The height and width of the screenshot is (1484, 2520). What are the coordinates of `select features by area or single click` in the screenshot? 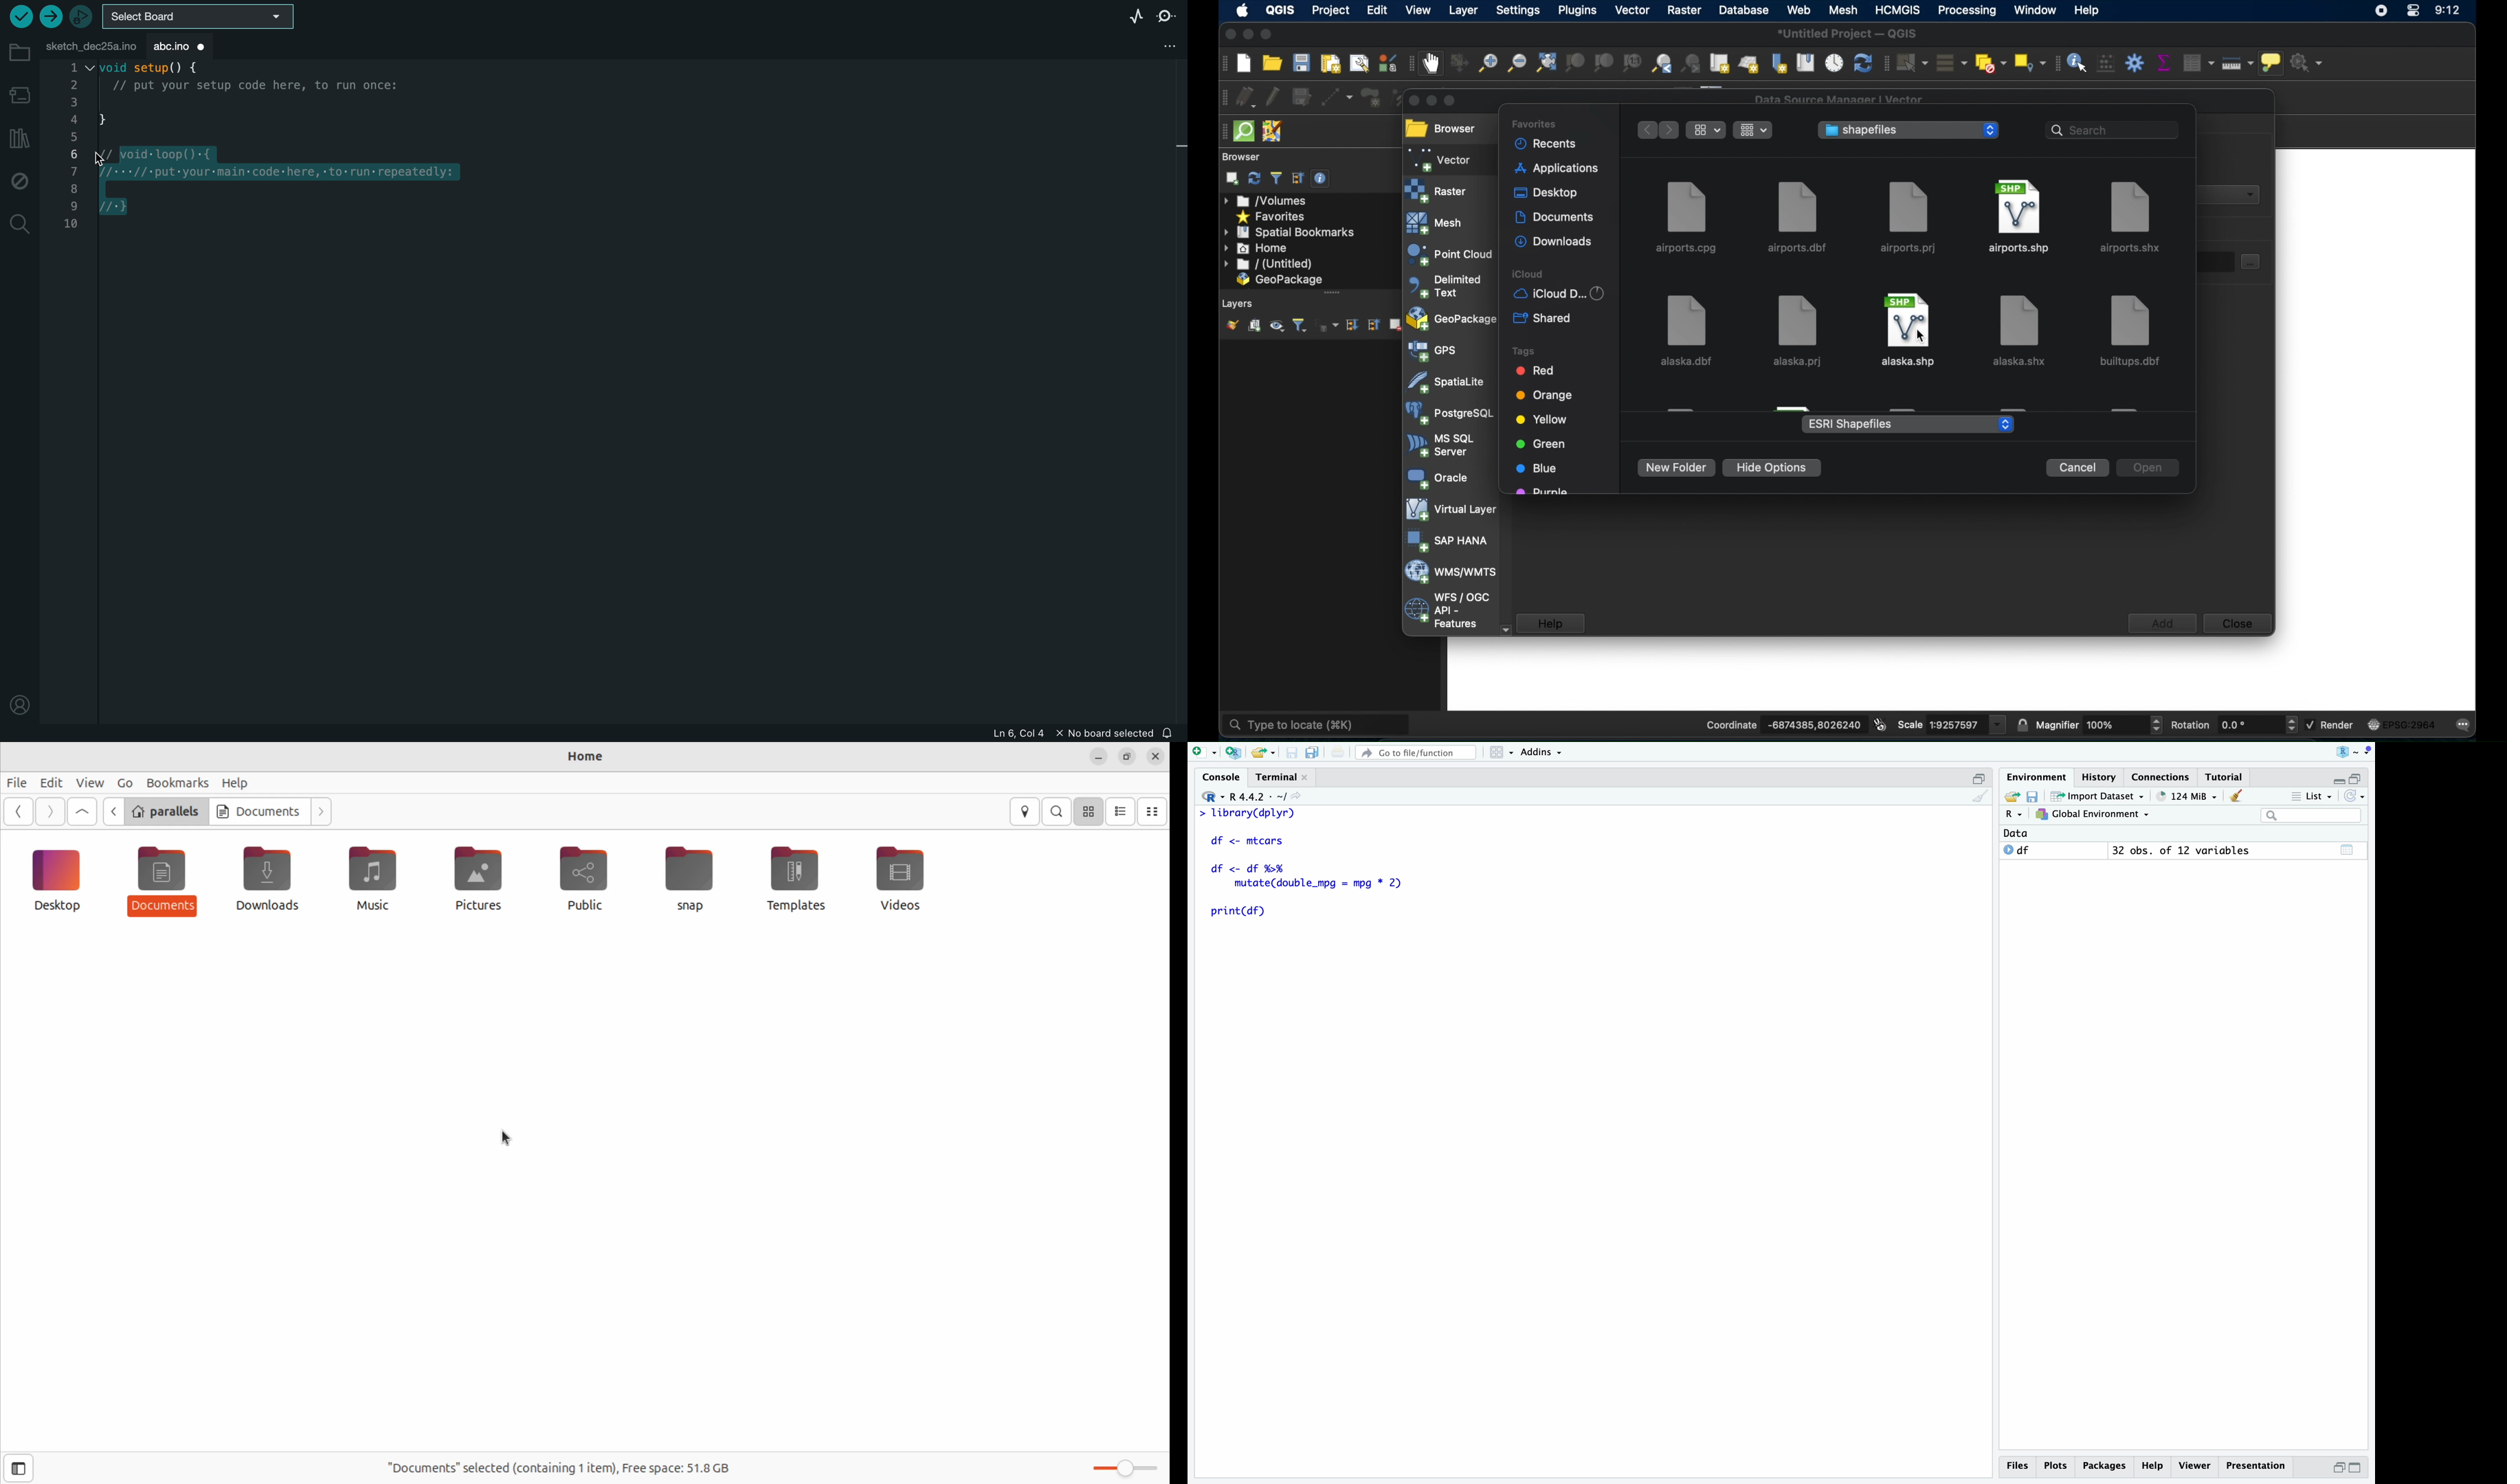 It's located at (1913, 61).